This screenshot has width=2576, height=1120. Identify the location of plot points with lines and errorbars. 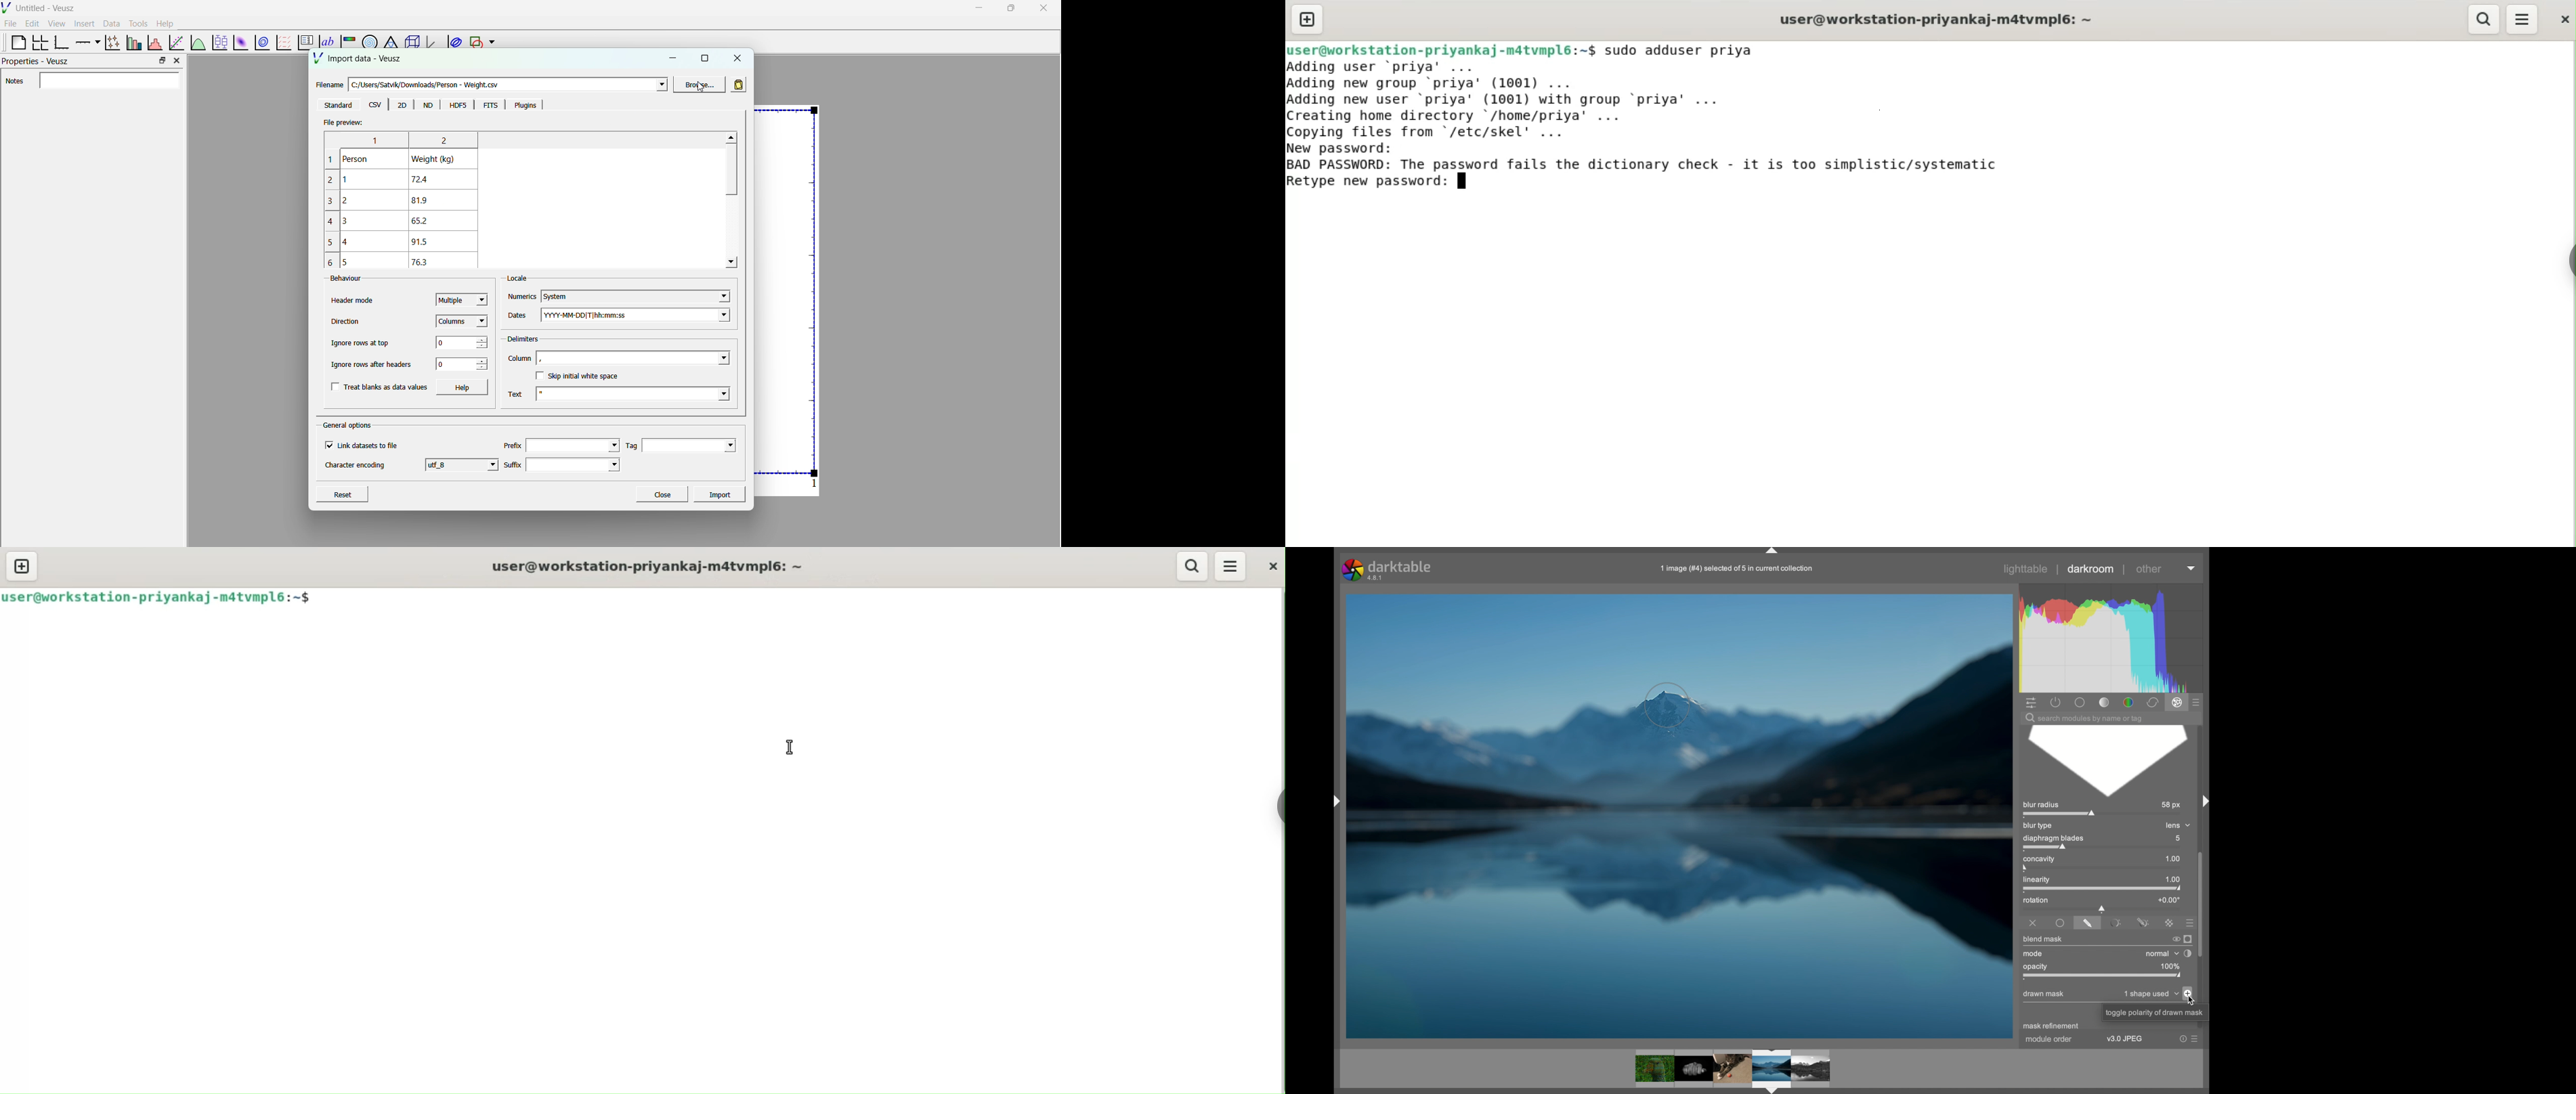
(111, 43).